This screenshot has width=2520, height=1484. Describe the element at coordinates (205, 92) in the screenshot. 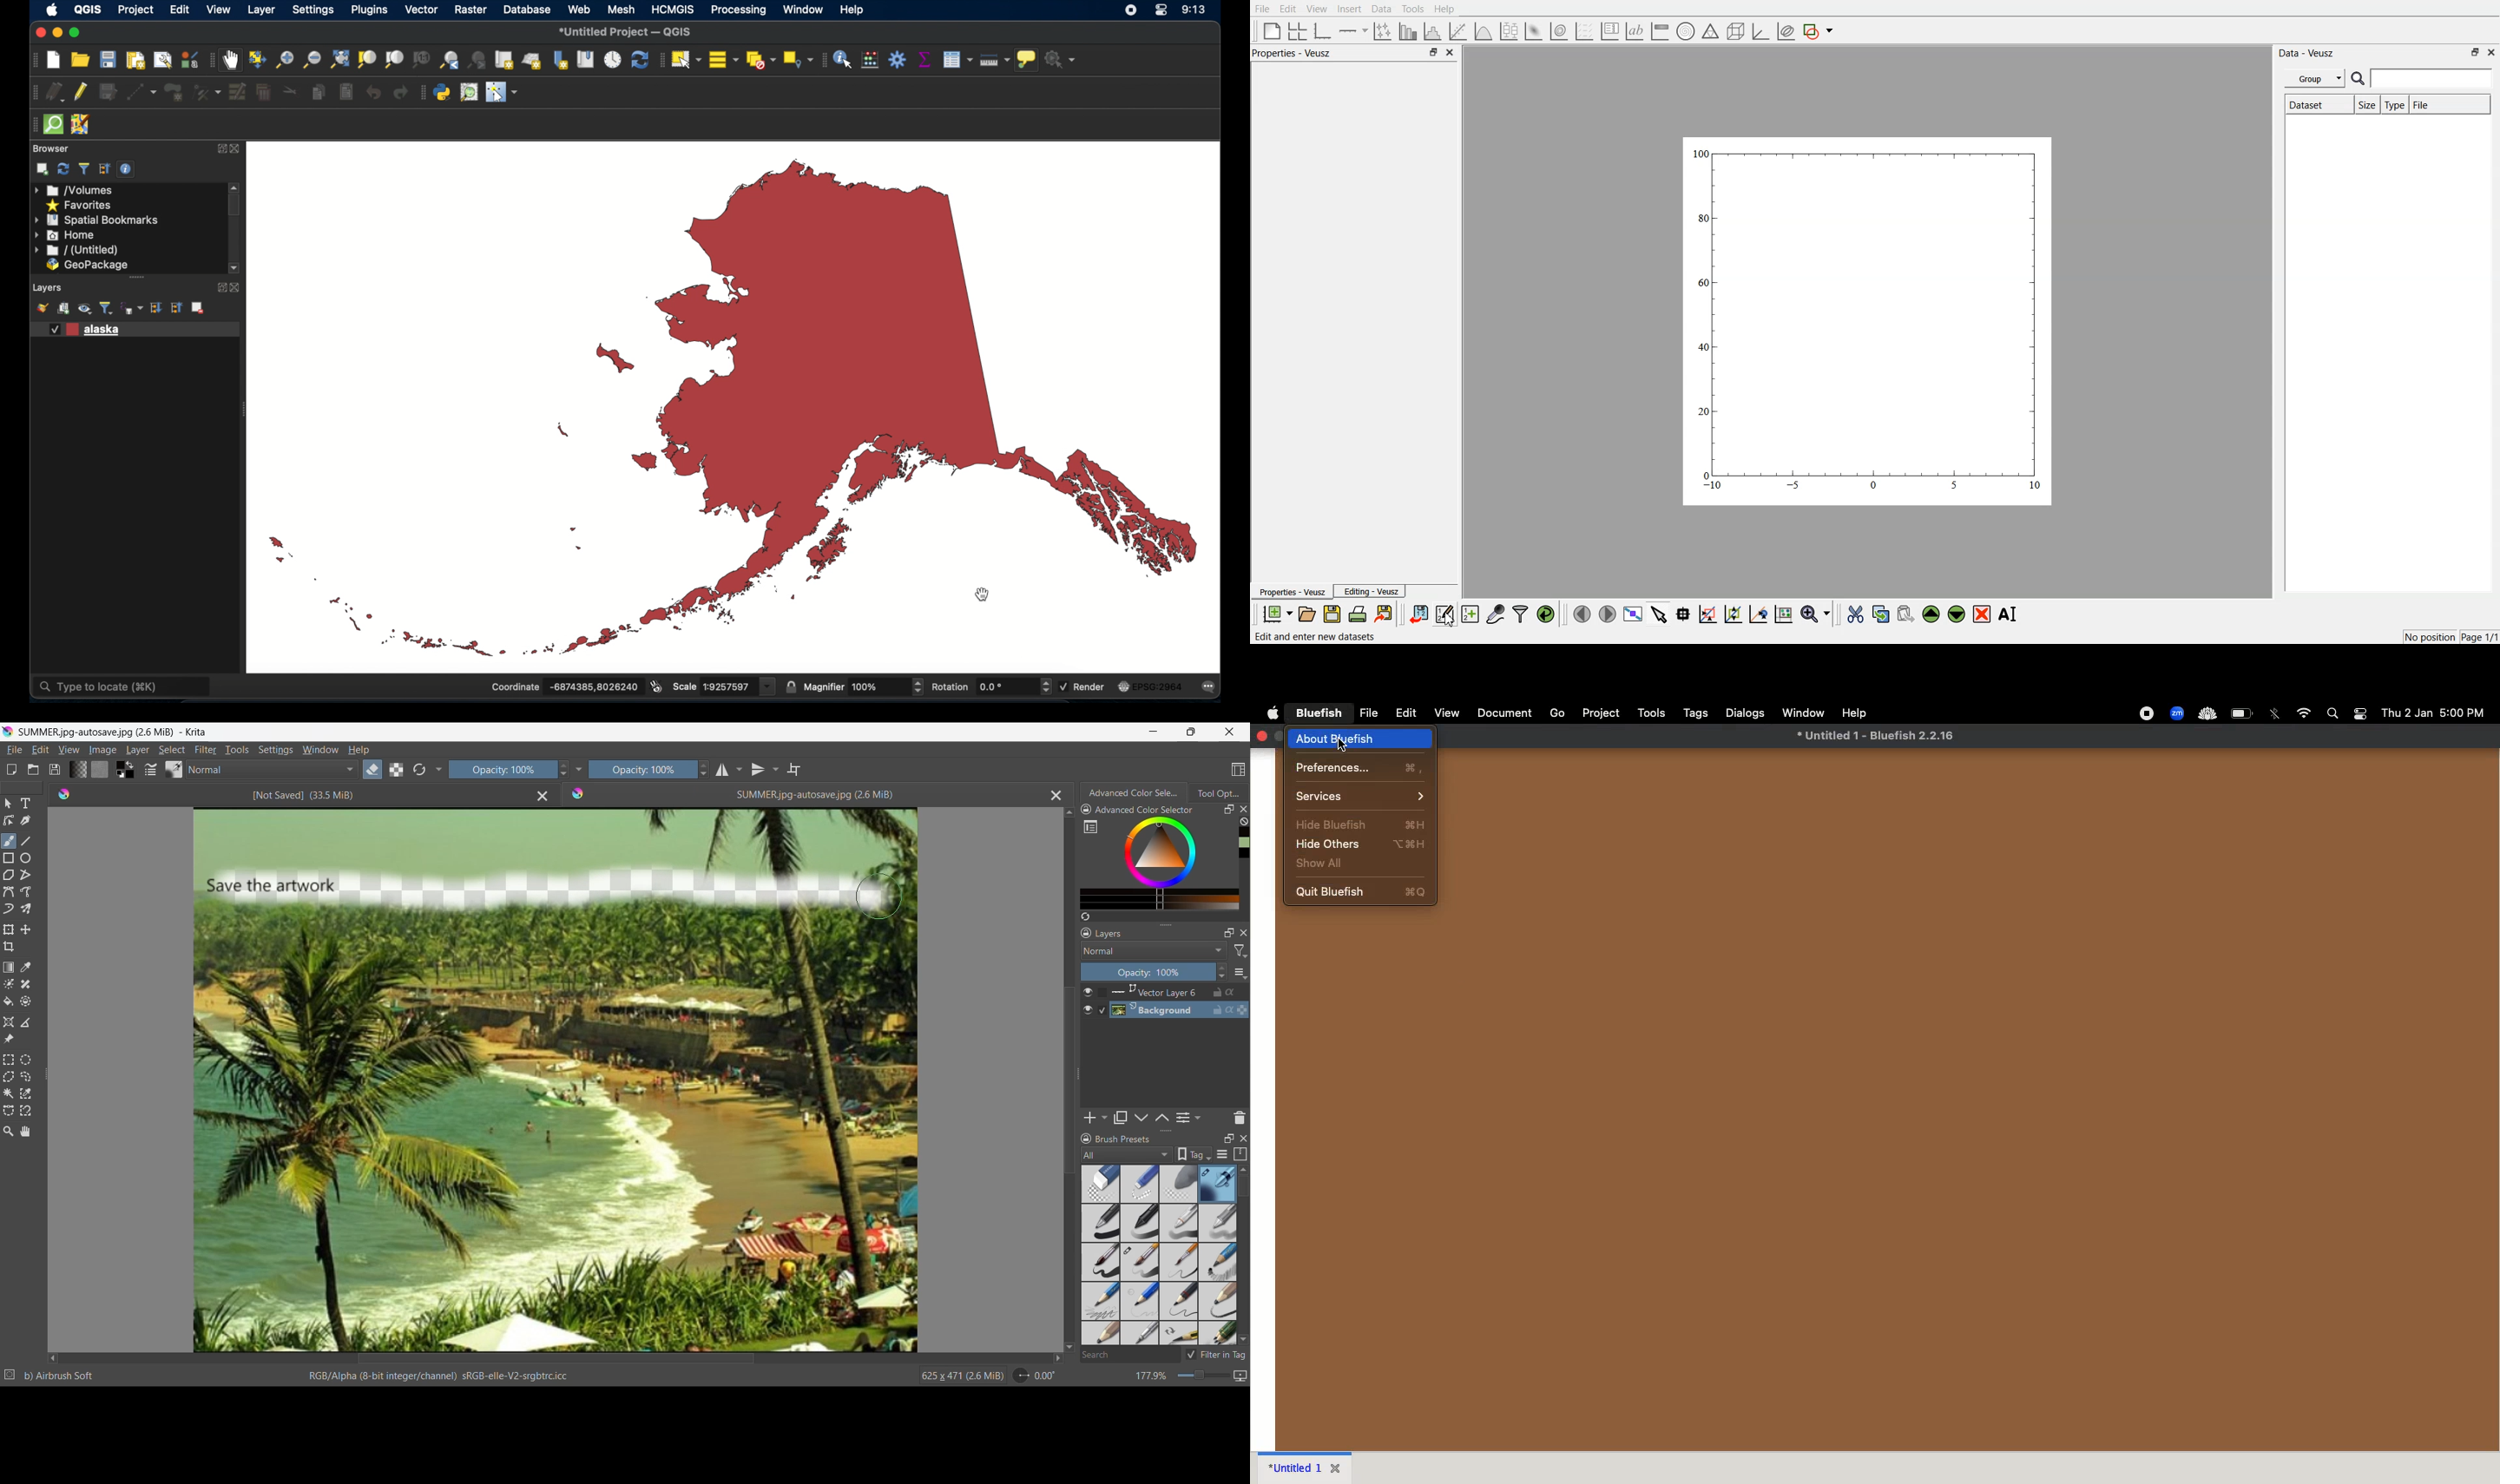

I see `vertex tool` at that location.